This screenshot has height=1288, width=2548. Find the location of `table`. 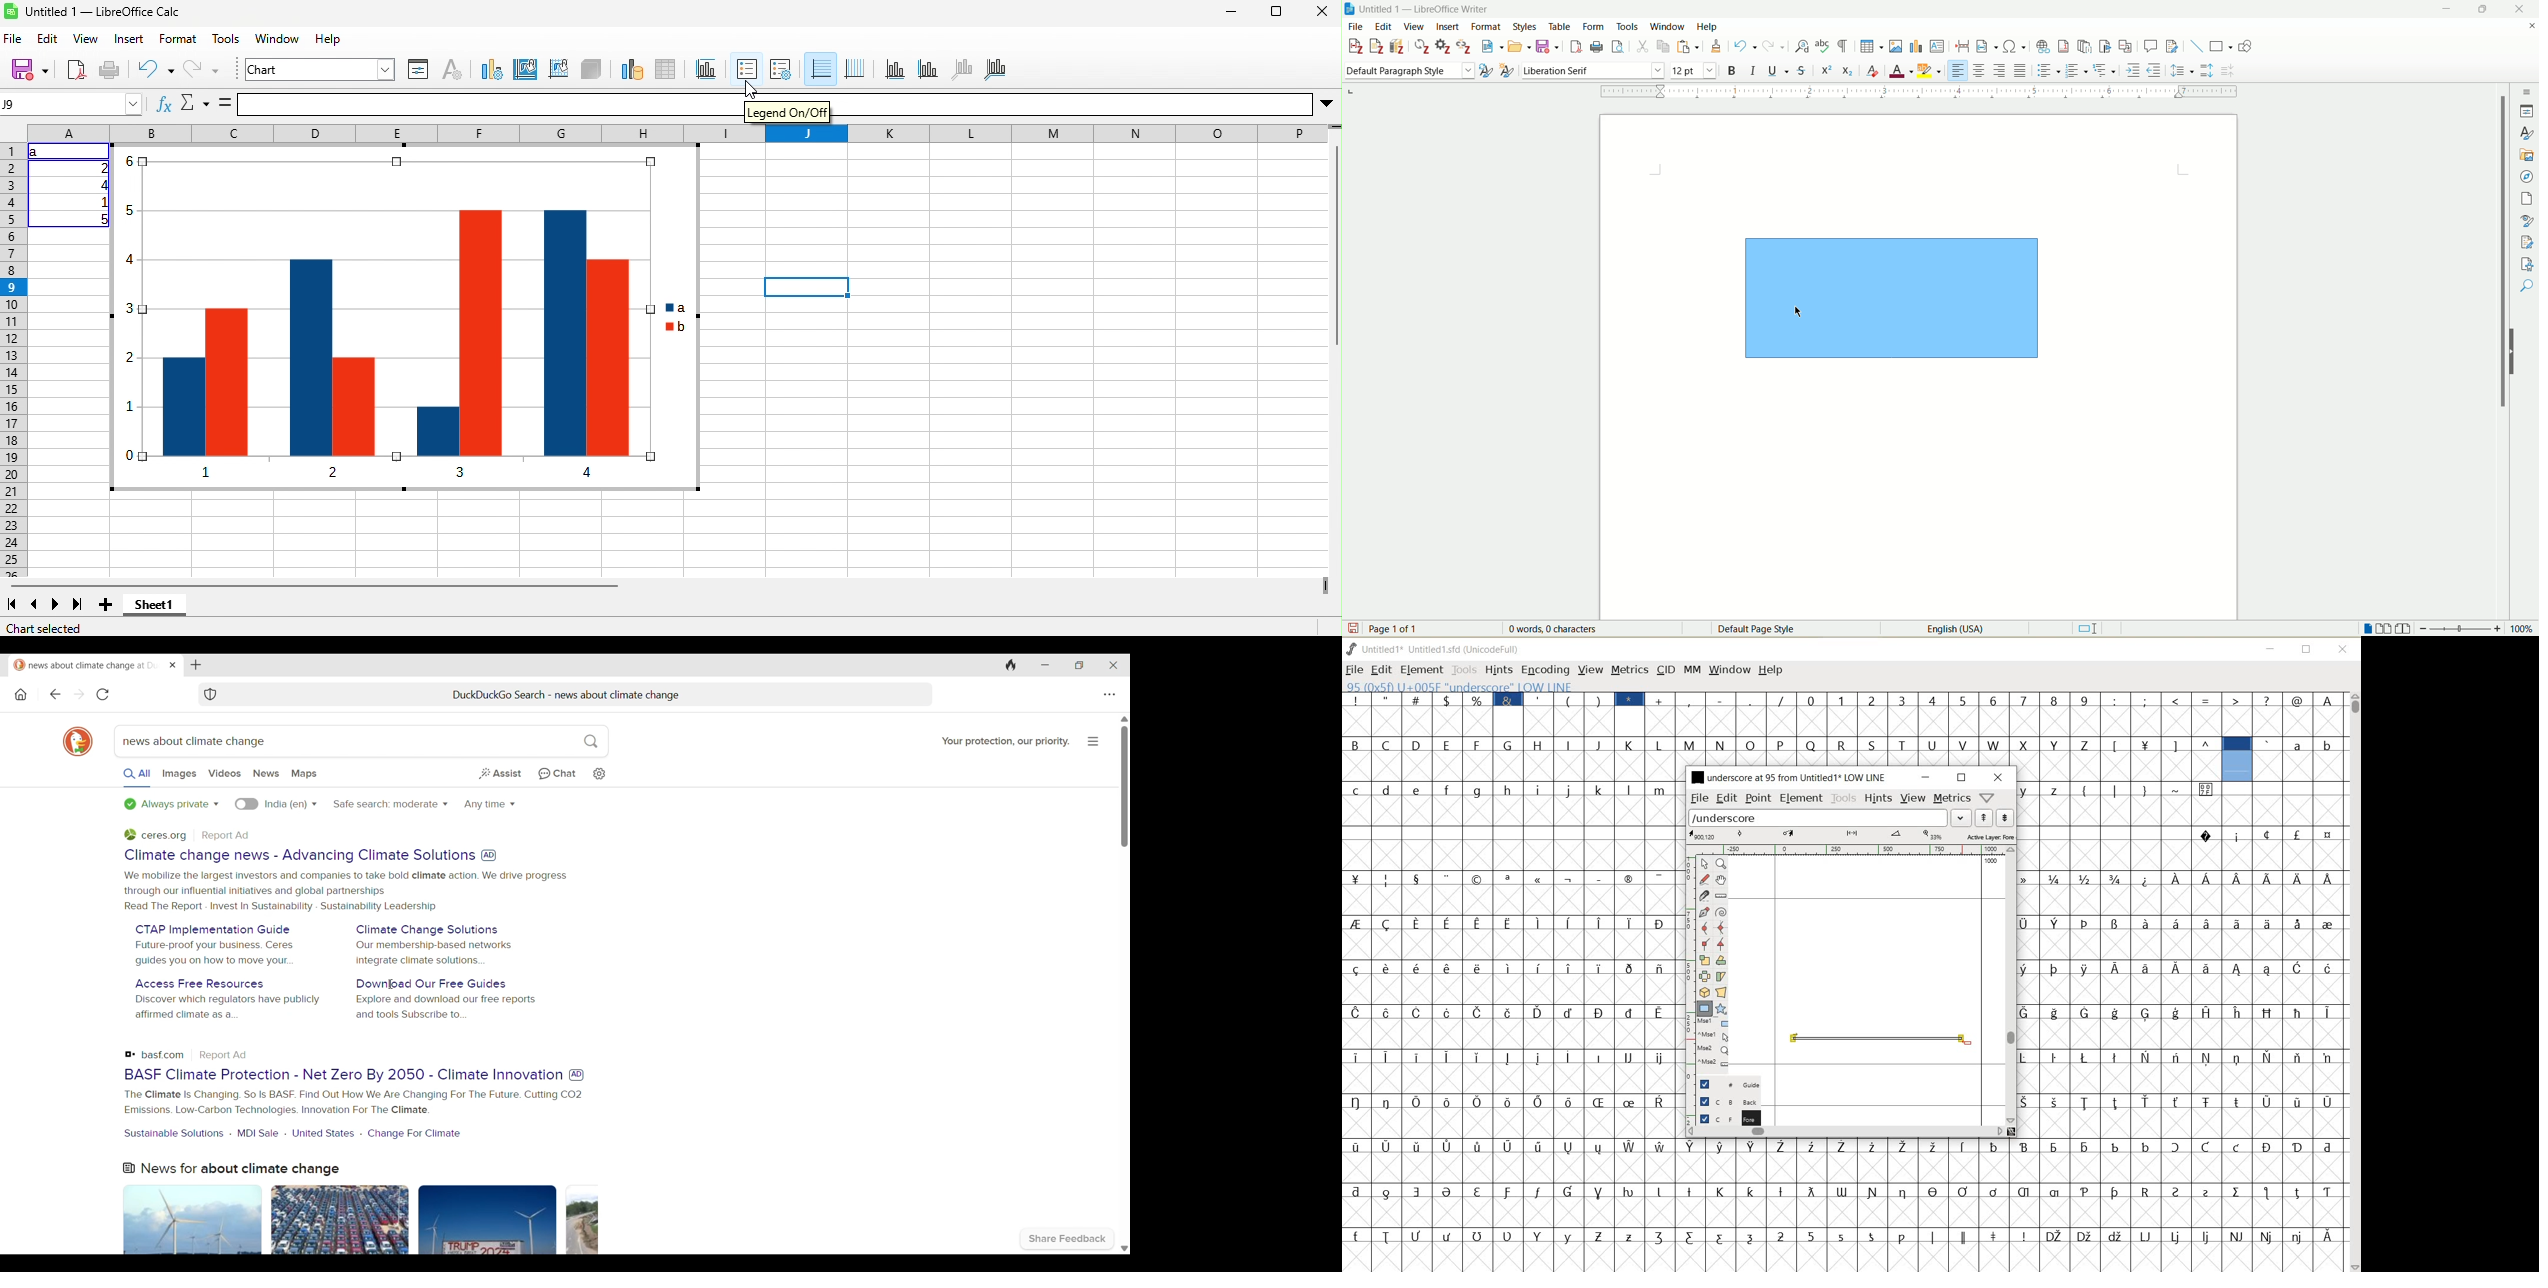

table is located at coordinates (1560, 26).